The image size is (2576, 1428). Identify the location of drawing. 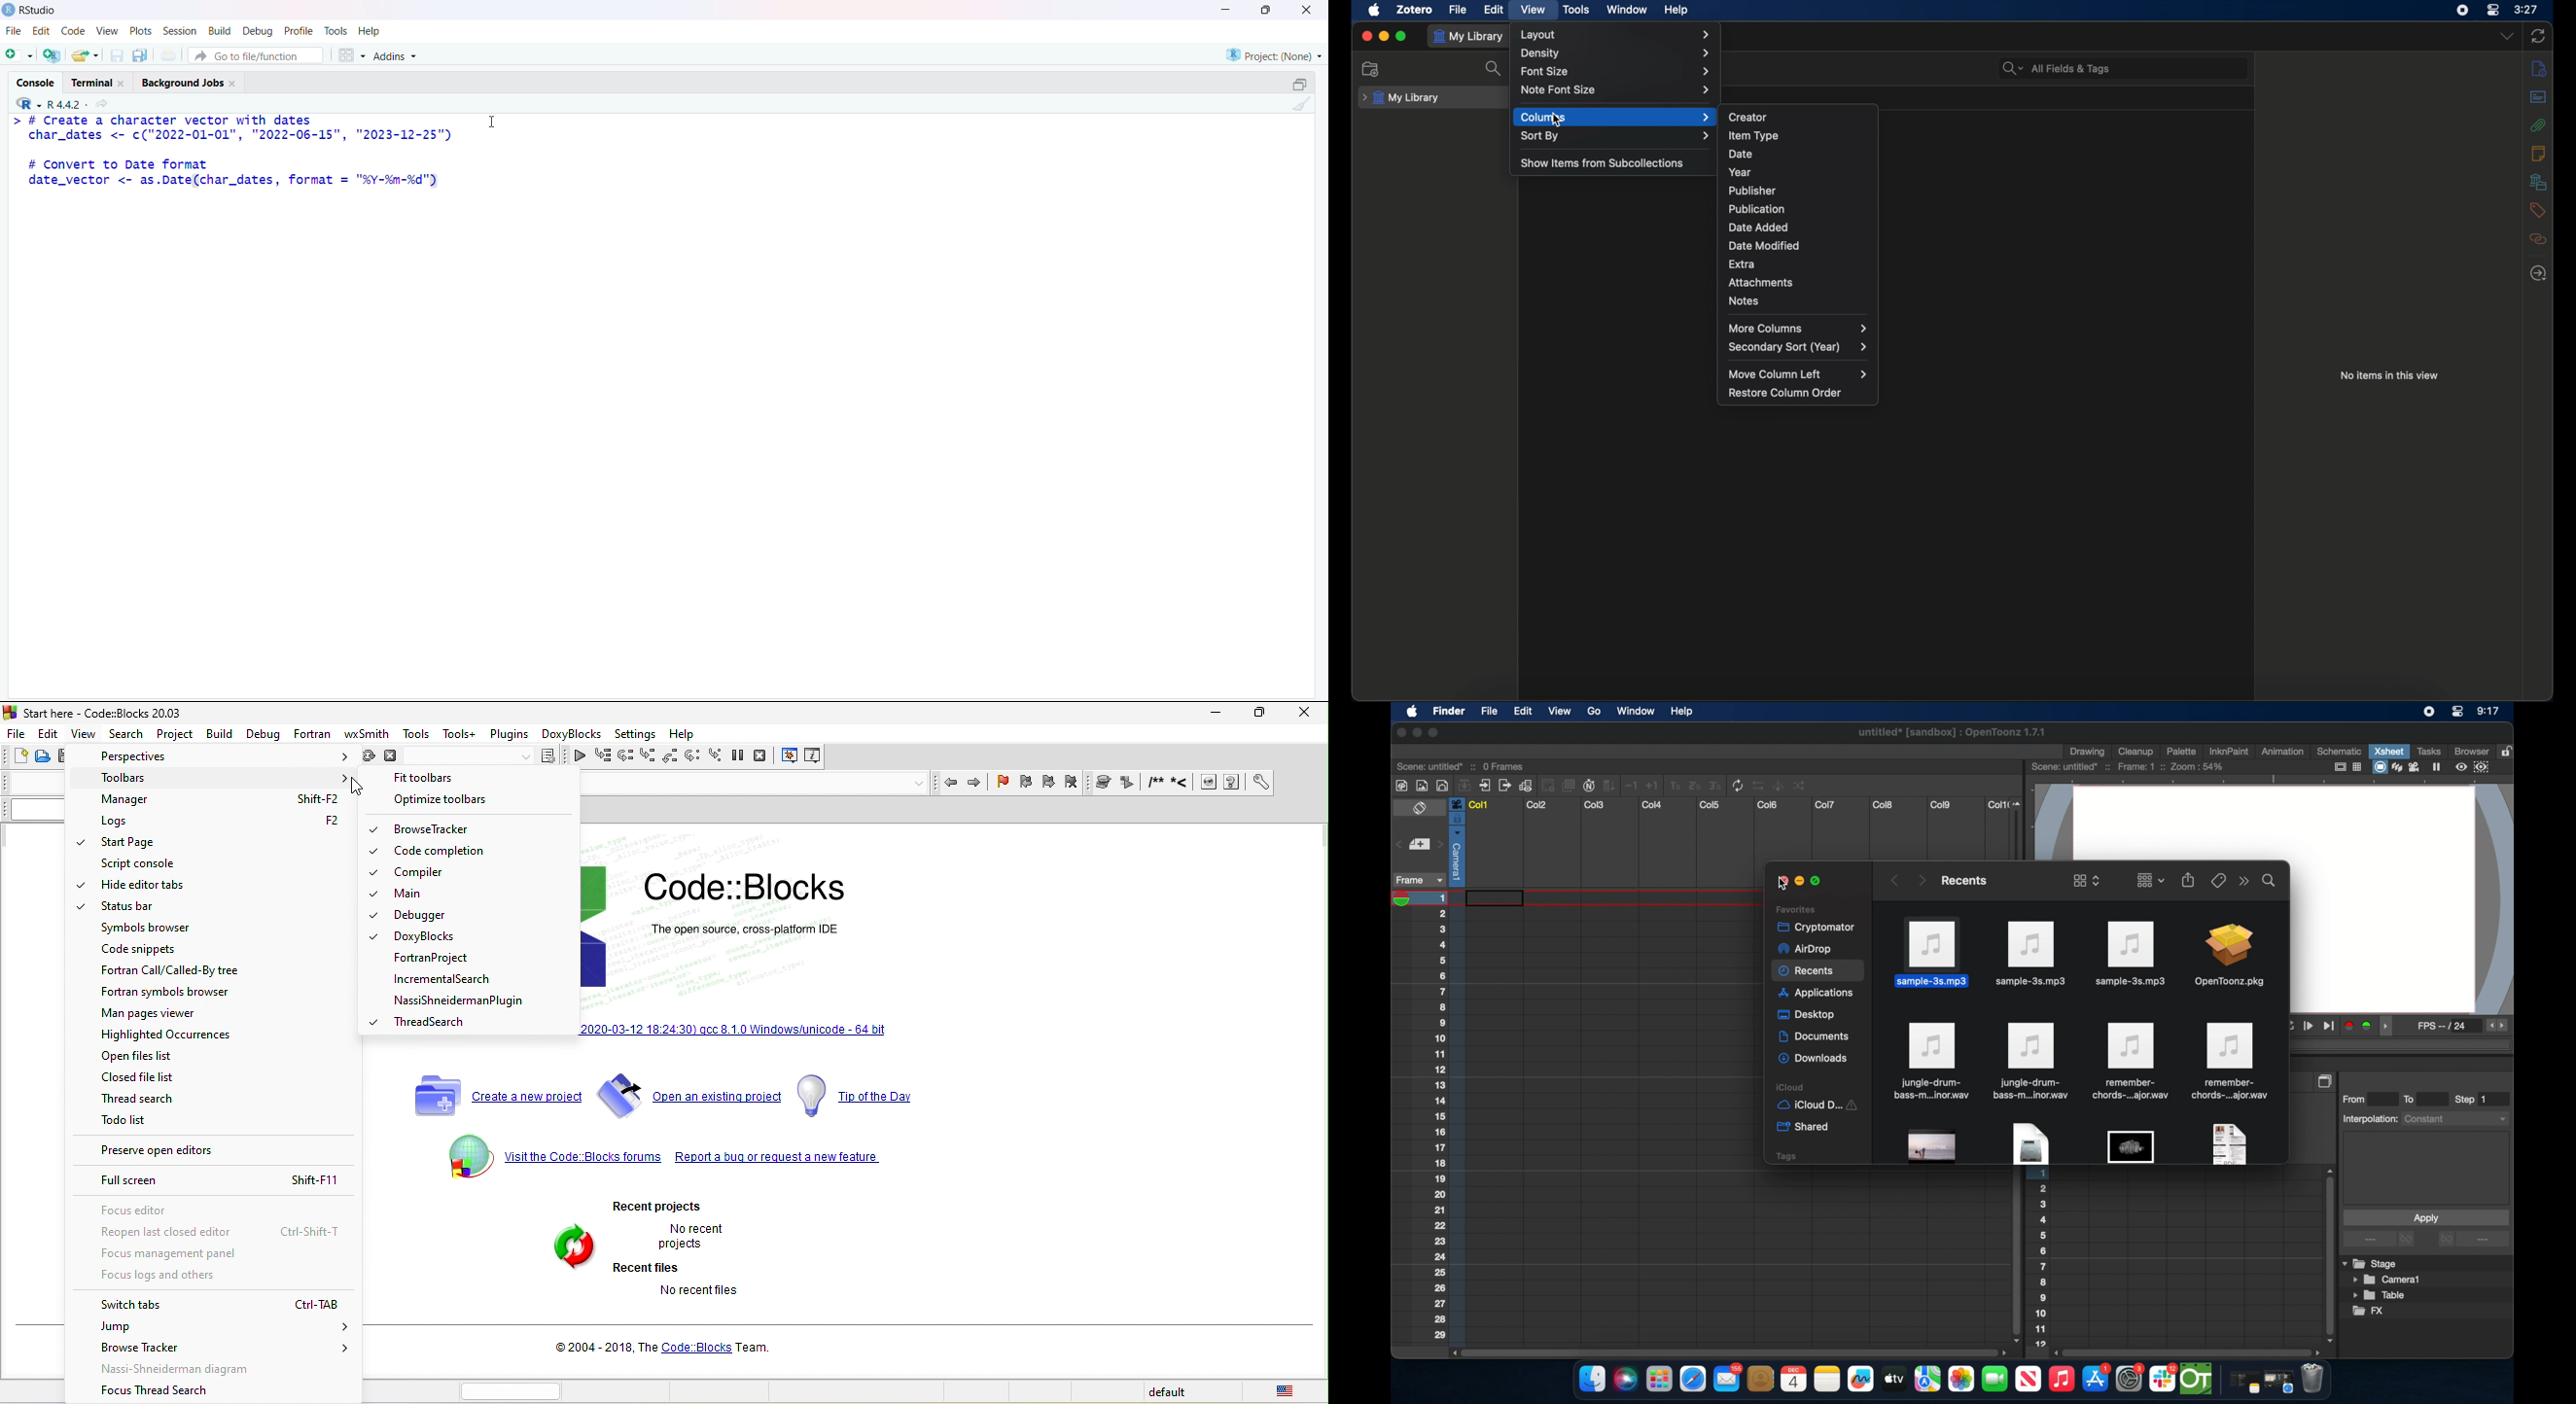
(2089, 752).